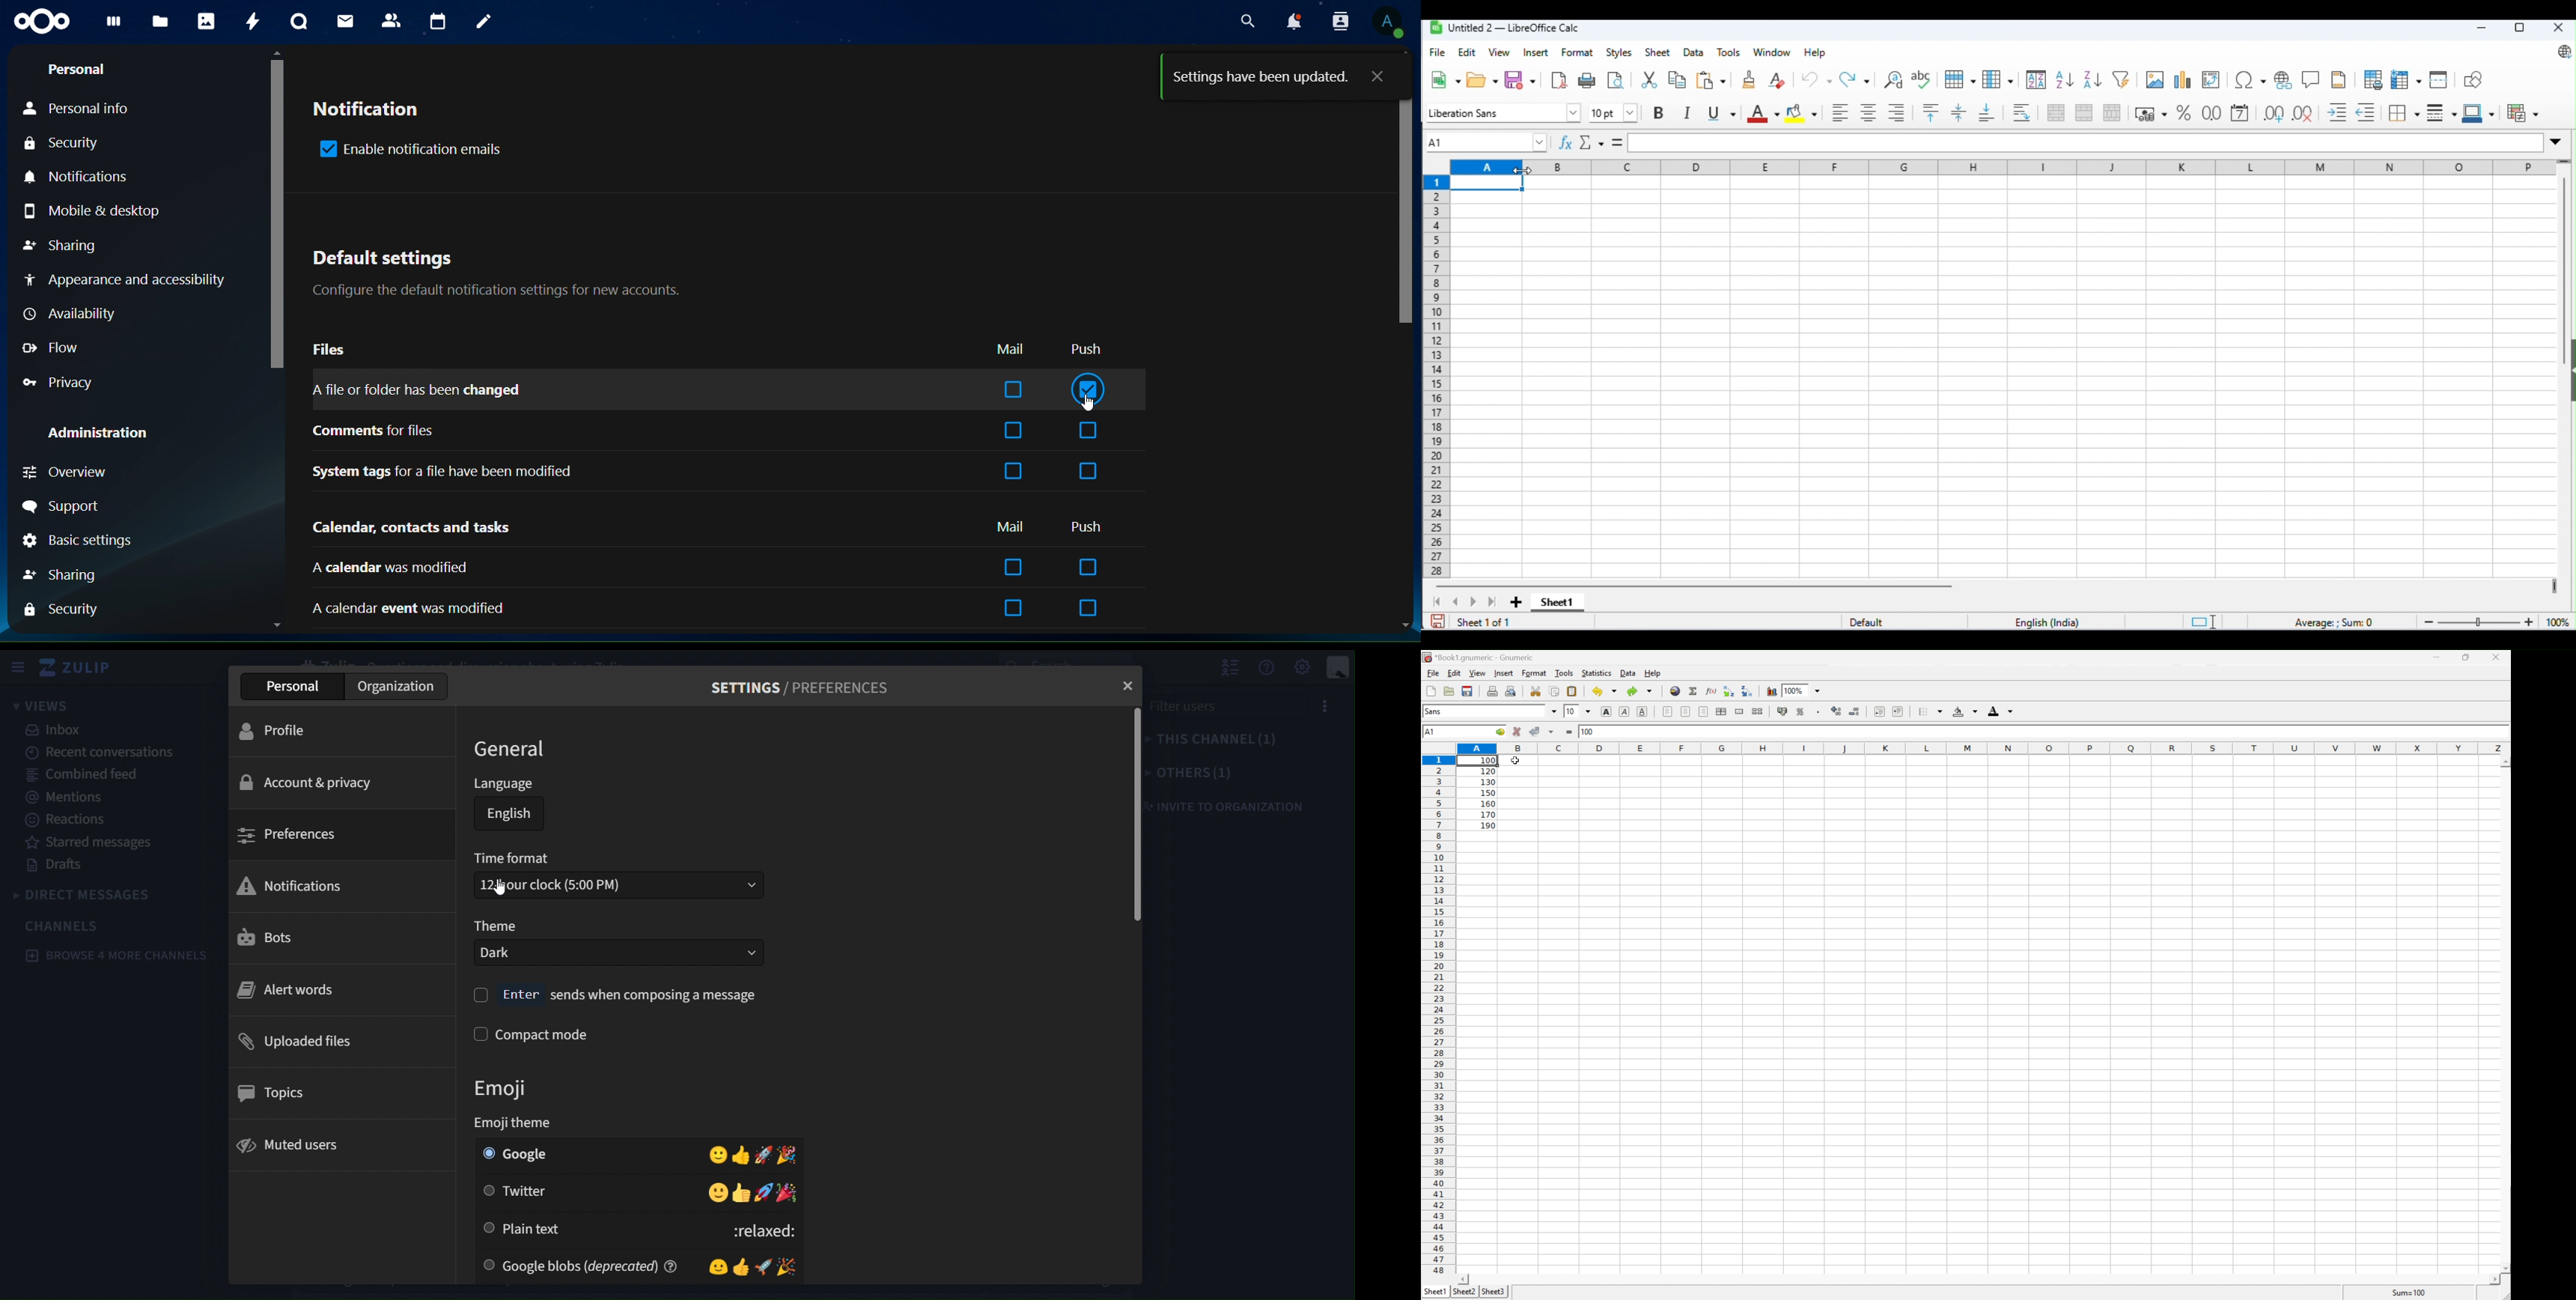  What do you see at coordinates (725, 1192) in the screenshot?
I see `Emojis` at bounding box center [725, 1192].